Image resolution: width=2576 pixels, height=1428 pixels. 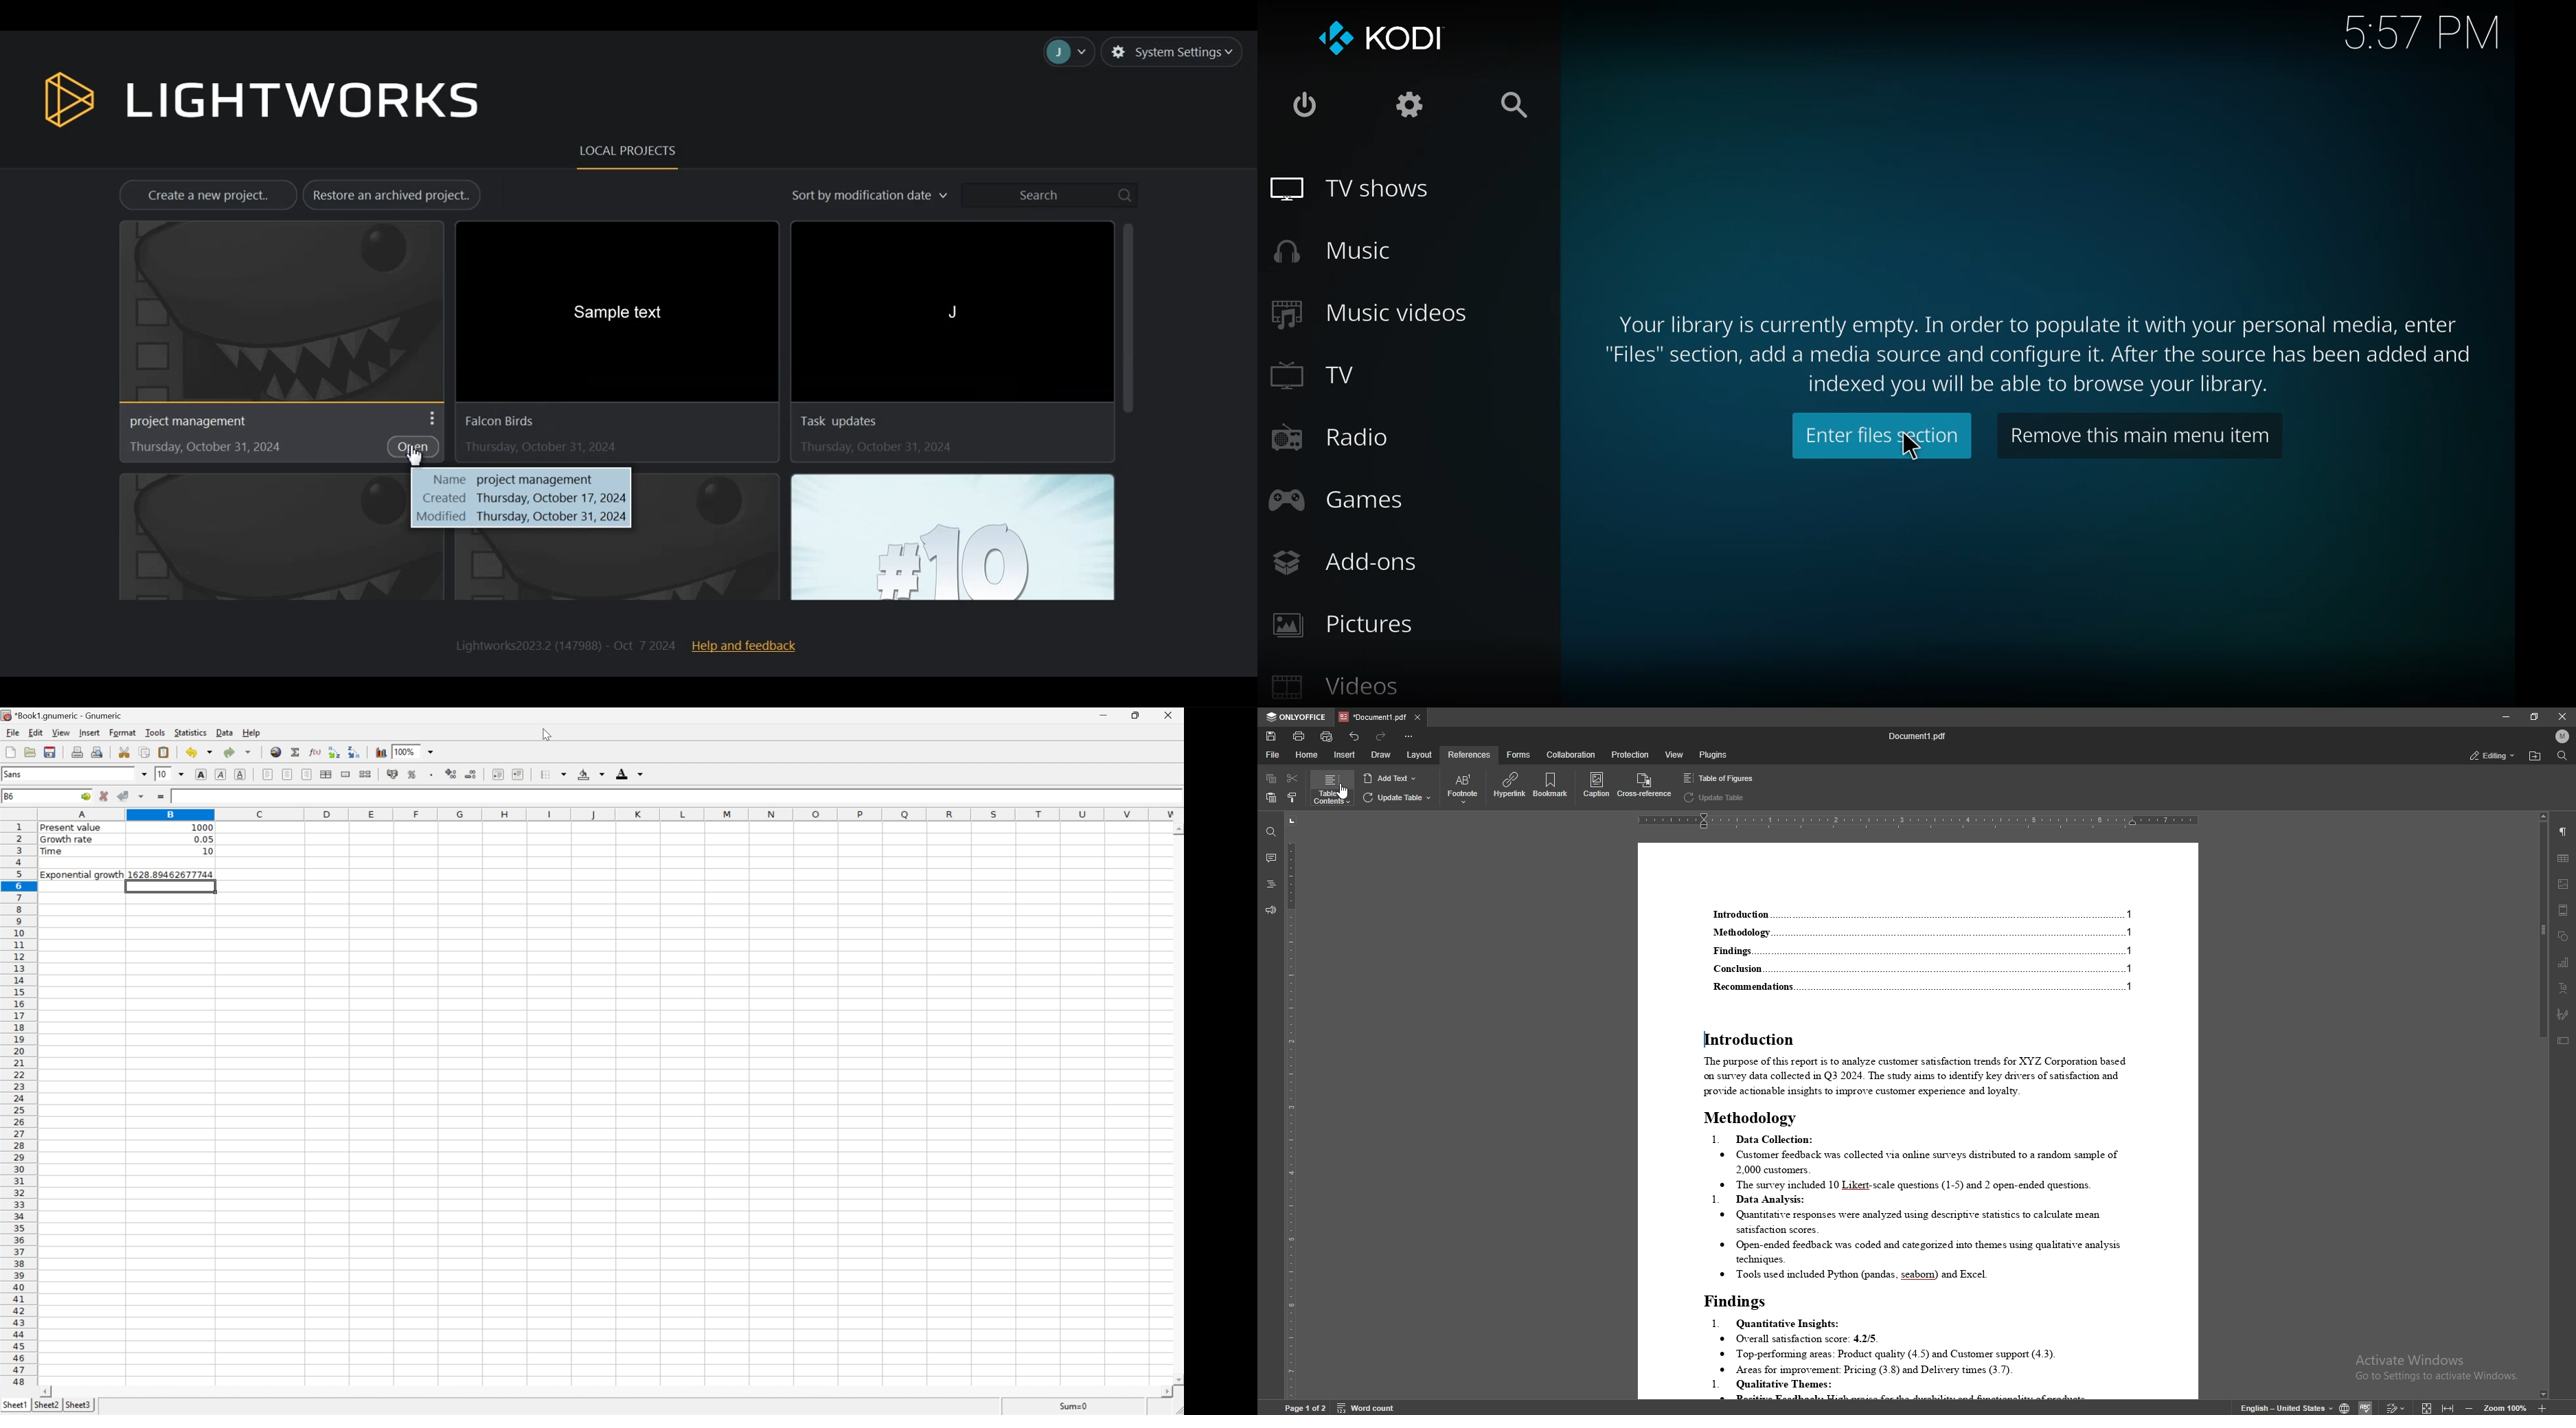 What do you see at coordinates (1342, 502) in the screenshot?
I see `games` at bounding box center [1342, 502].